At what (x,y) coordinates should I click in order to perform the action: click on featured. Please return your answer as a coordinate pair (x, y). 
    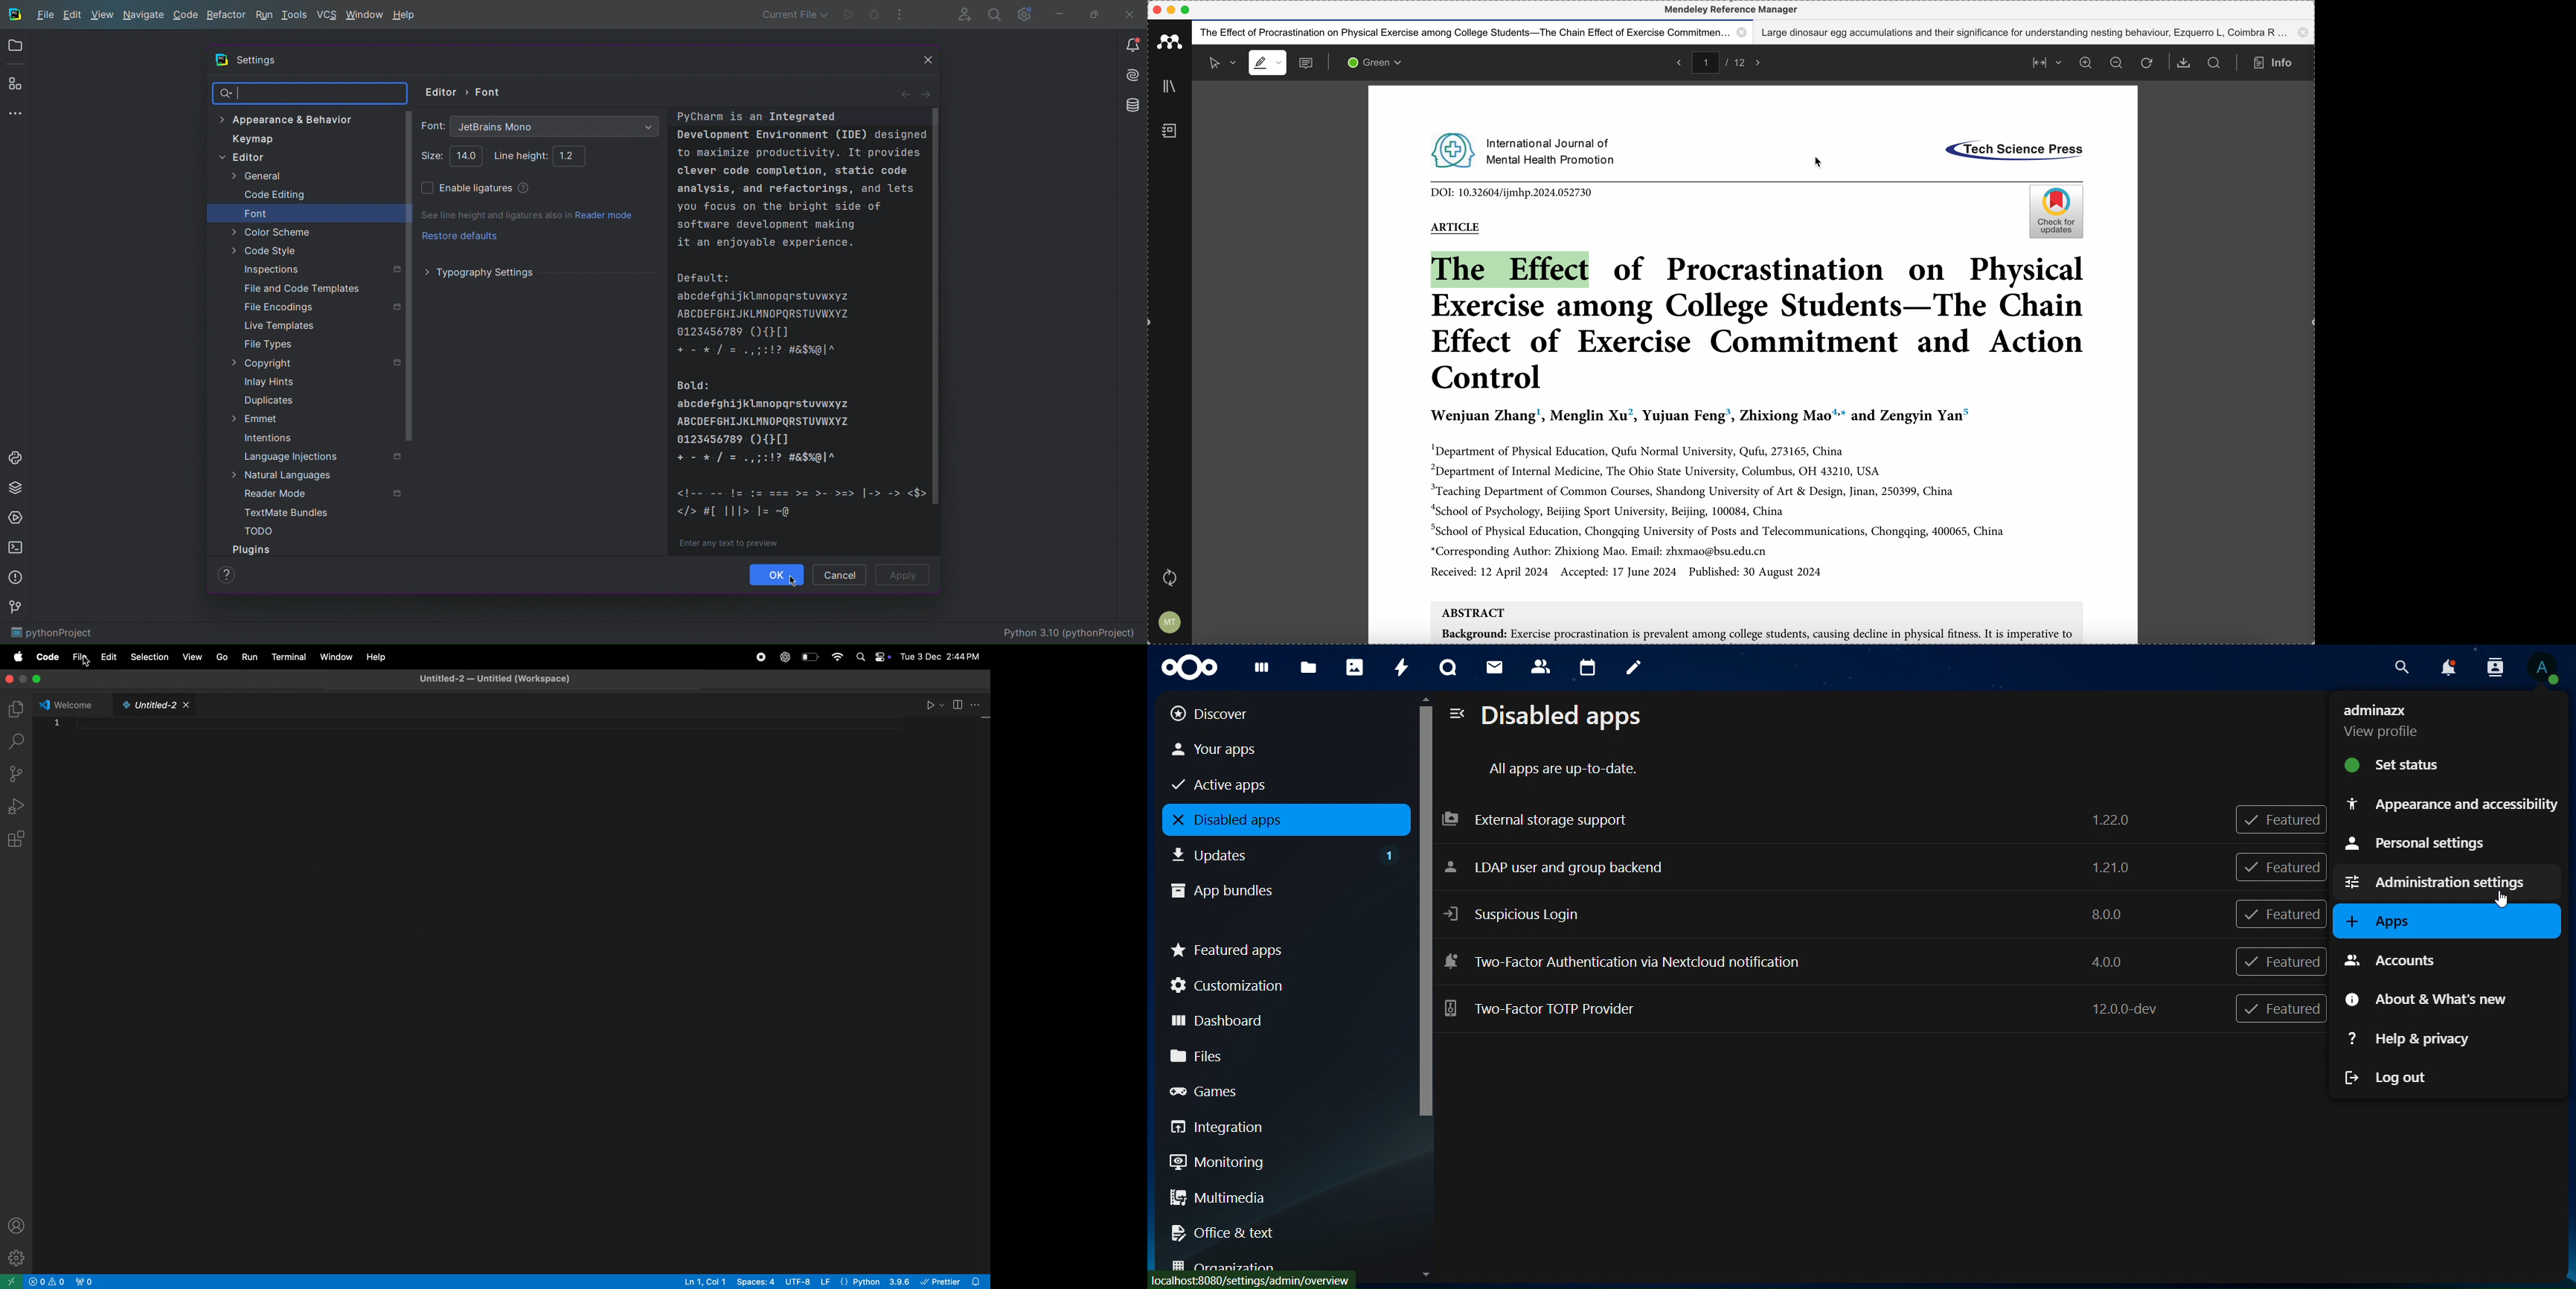
    Looking at the image, I should click on (2281, 866).